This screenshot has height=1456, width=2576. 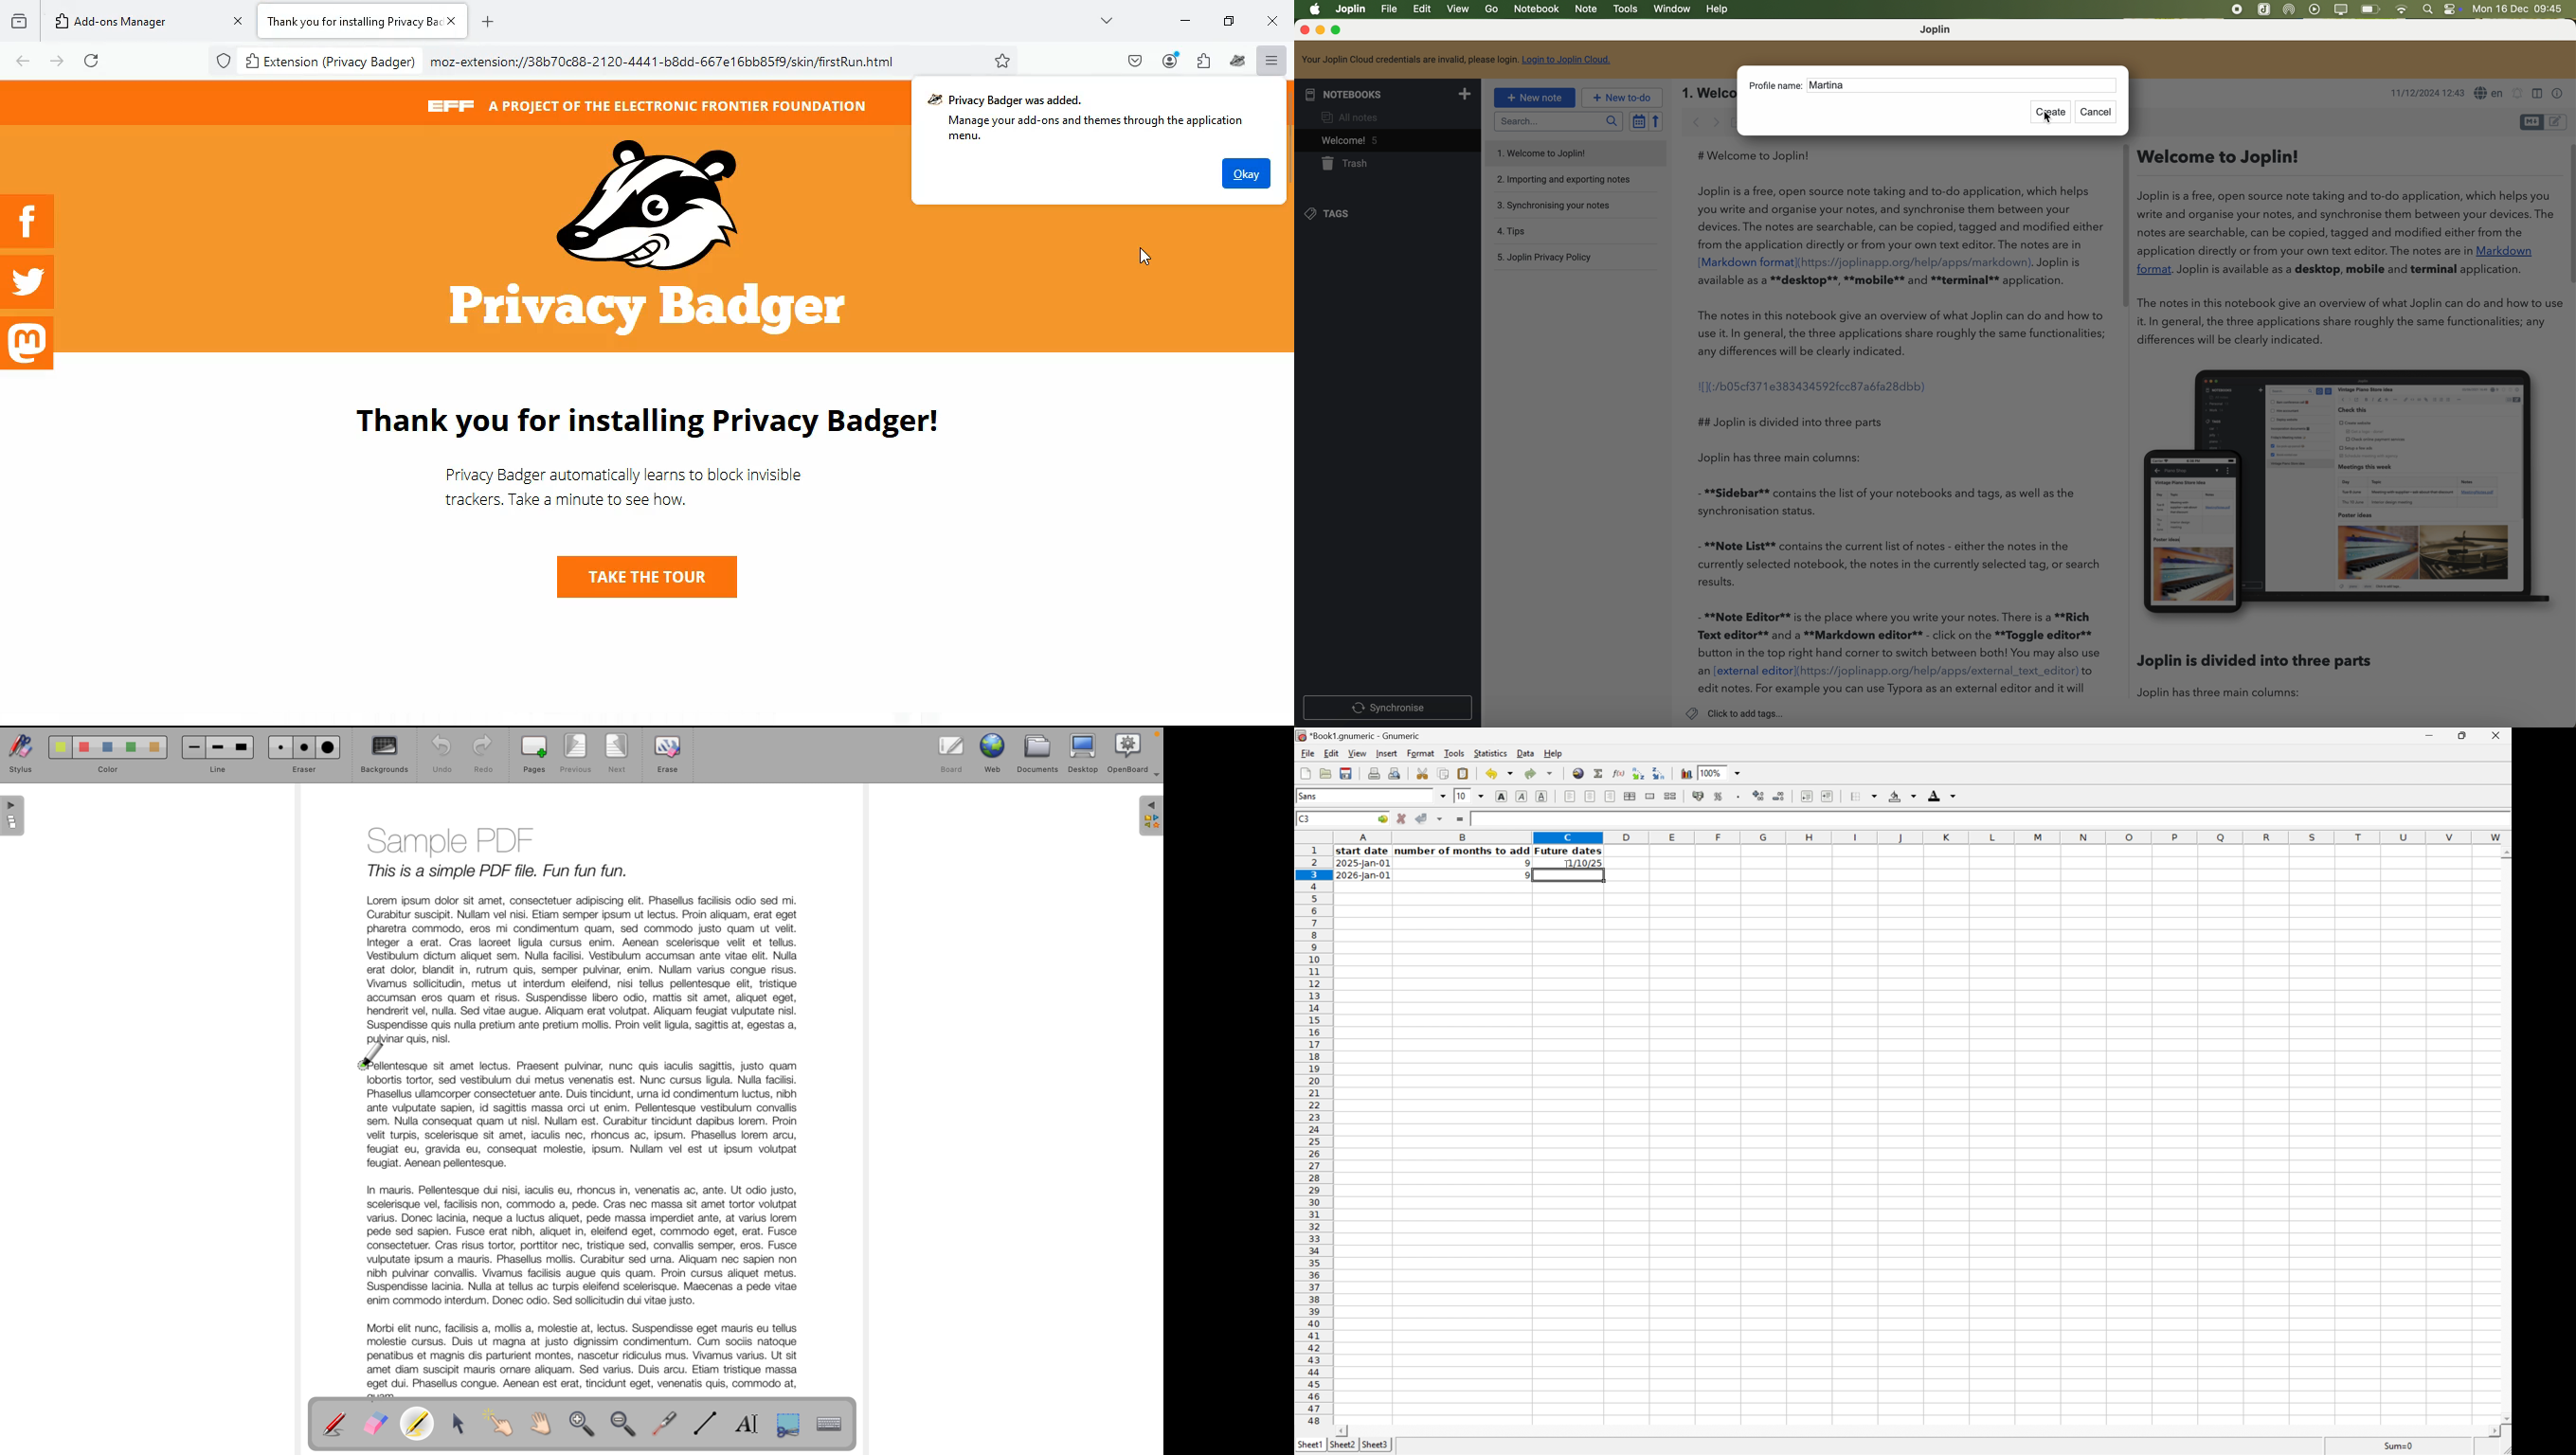 I want to click on - **Sidebar** contains the list of your notebooks and tags, as well as the
synchronisation status., so click(x=1893, y=501).